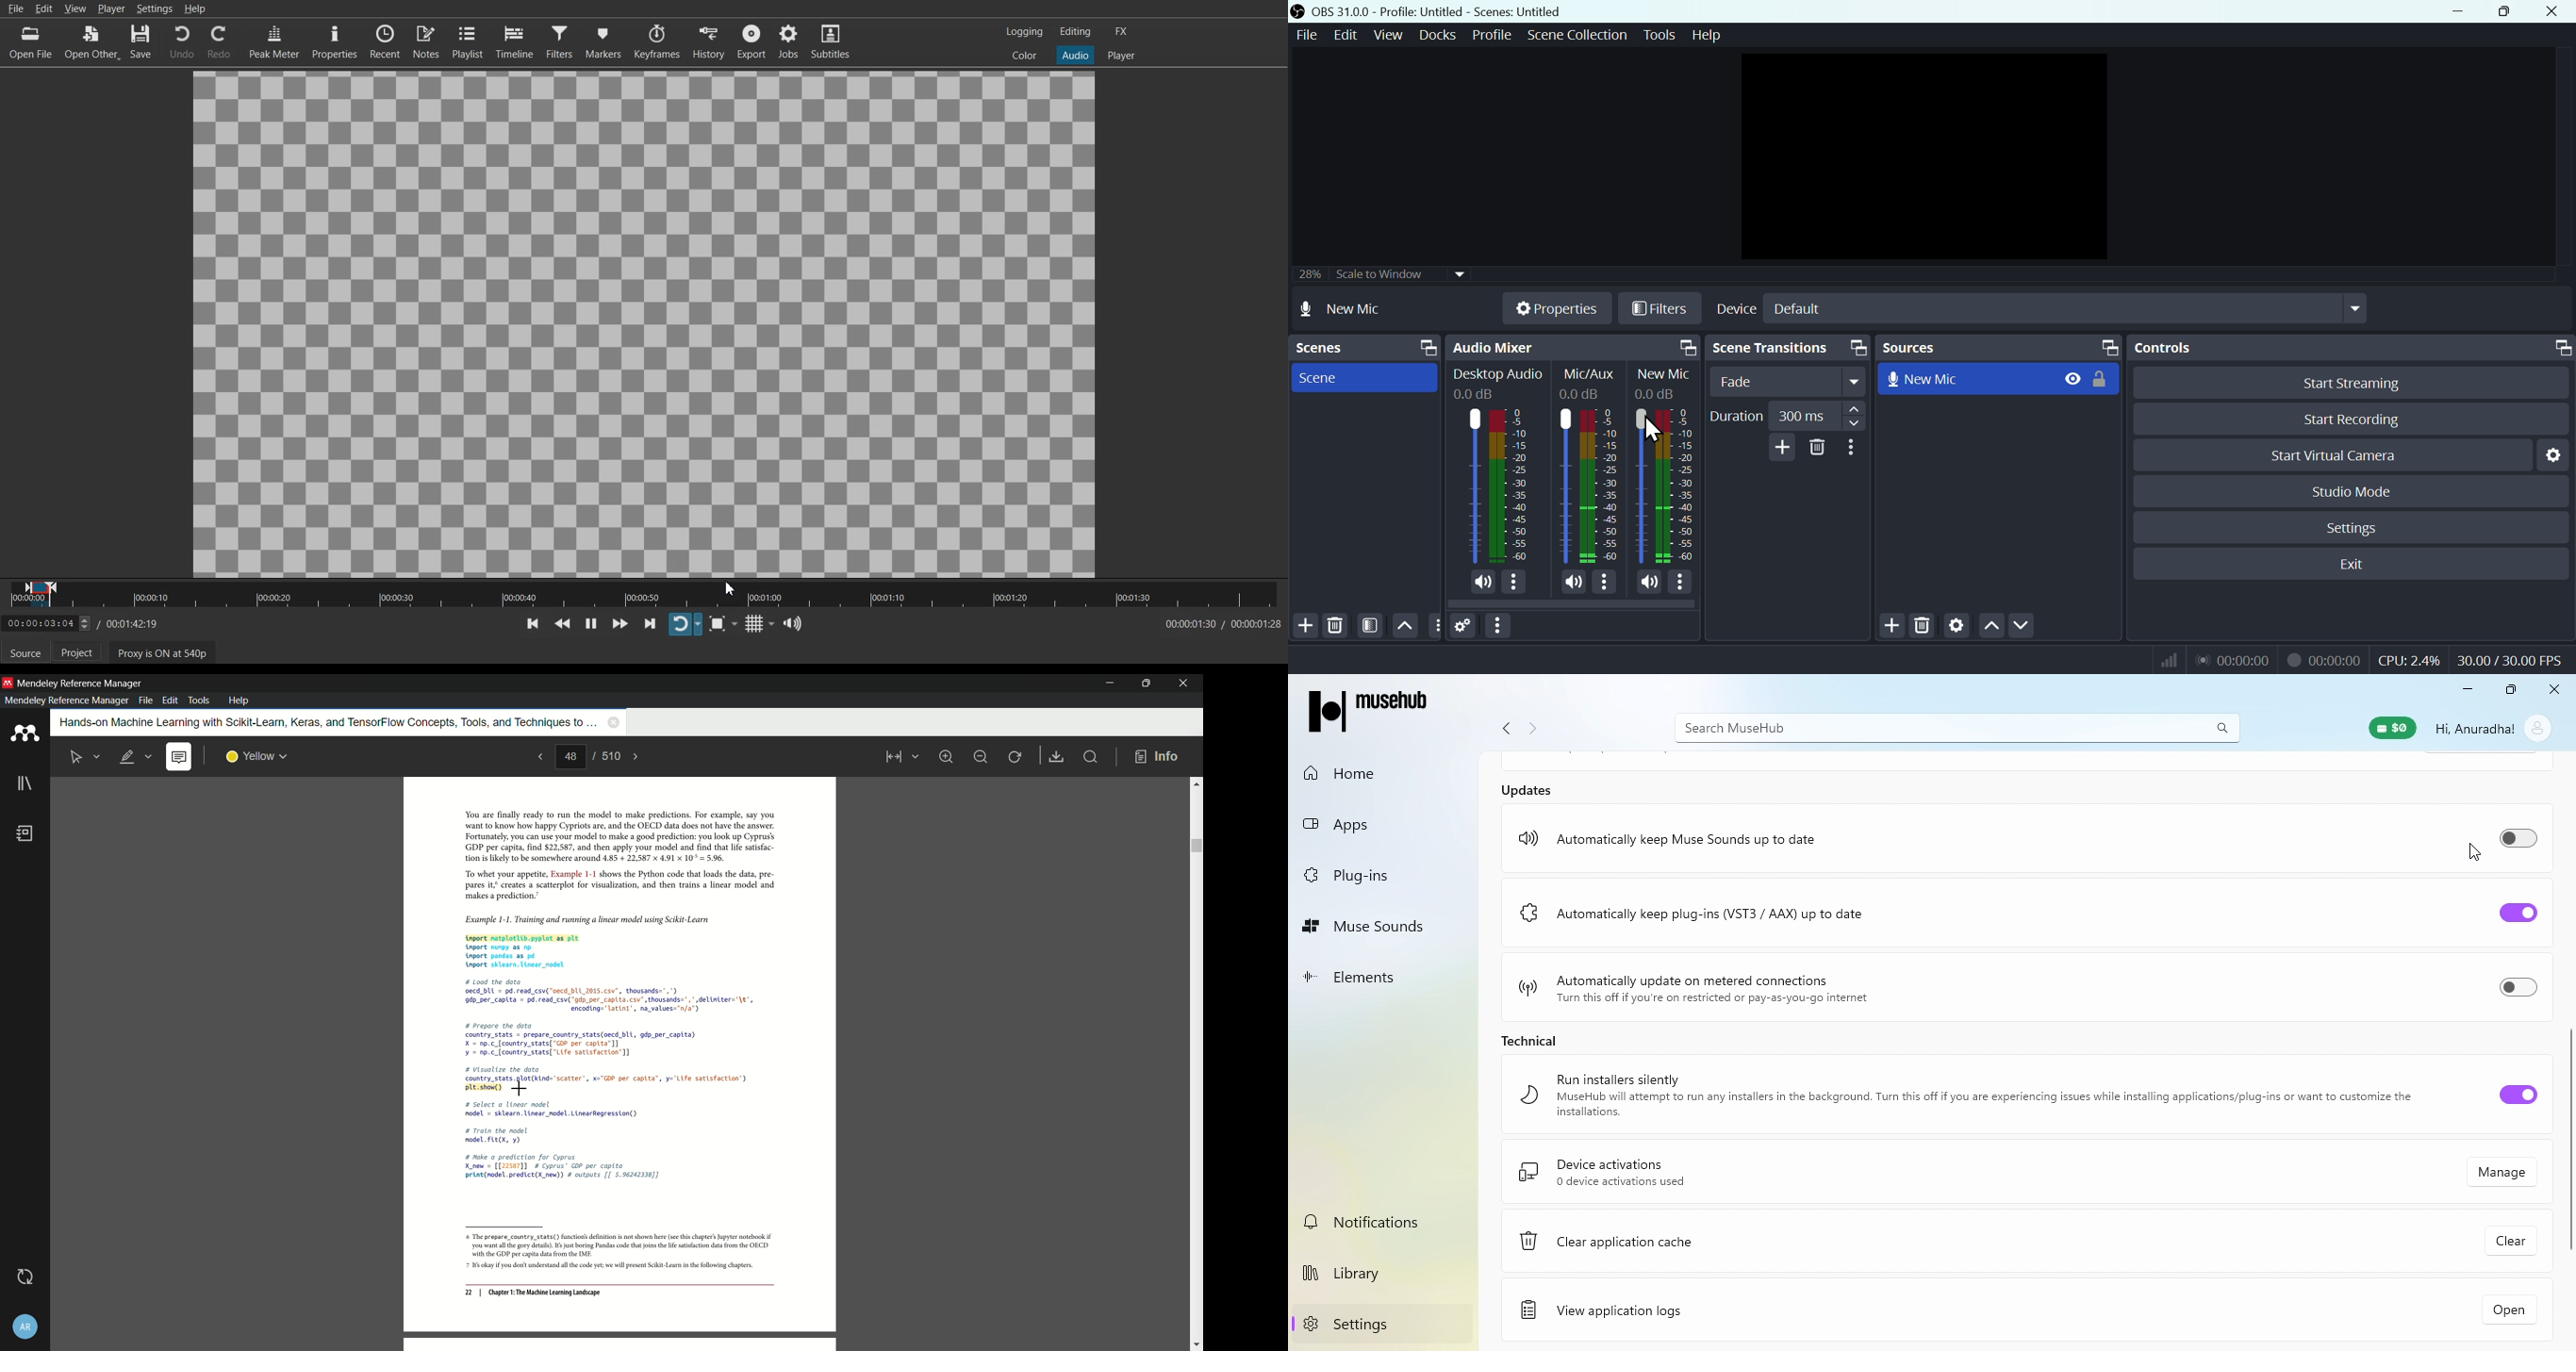 This screenshot has height=1372, width=2576. What do you see at coordinates (1957, 628) in the screenshot?
I see `Settings` at bounding box center [1957, 628].